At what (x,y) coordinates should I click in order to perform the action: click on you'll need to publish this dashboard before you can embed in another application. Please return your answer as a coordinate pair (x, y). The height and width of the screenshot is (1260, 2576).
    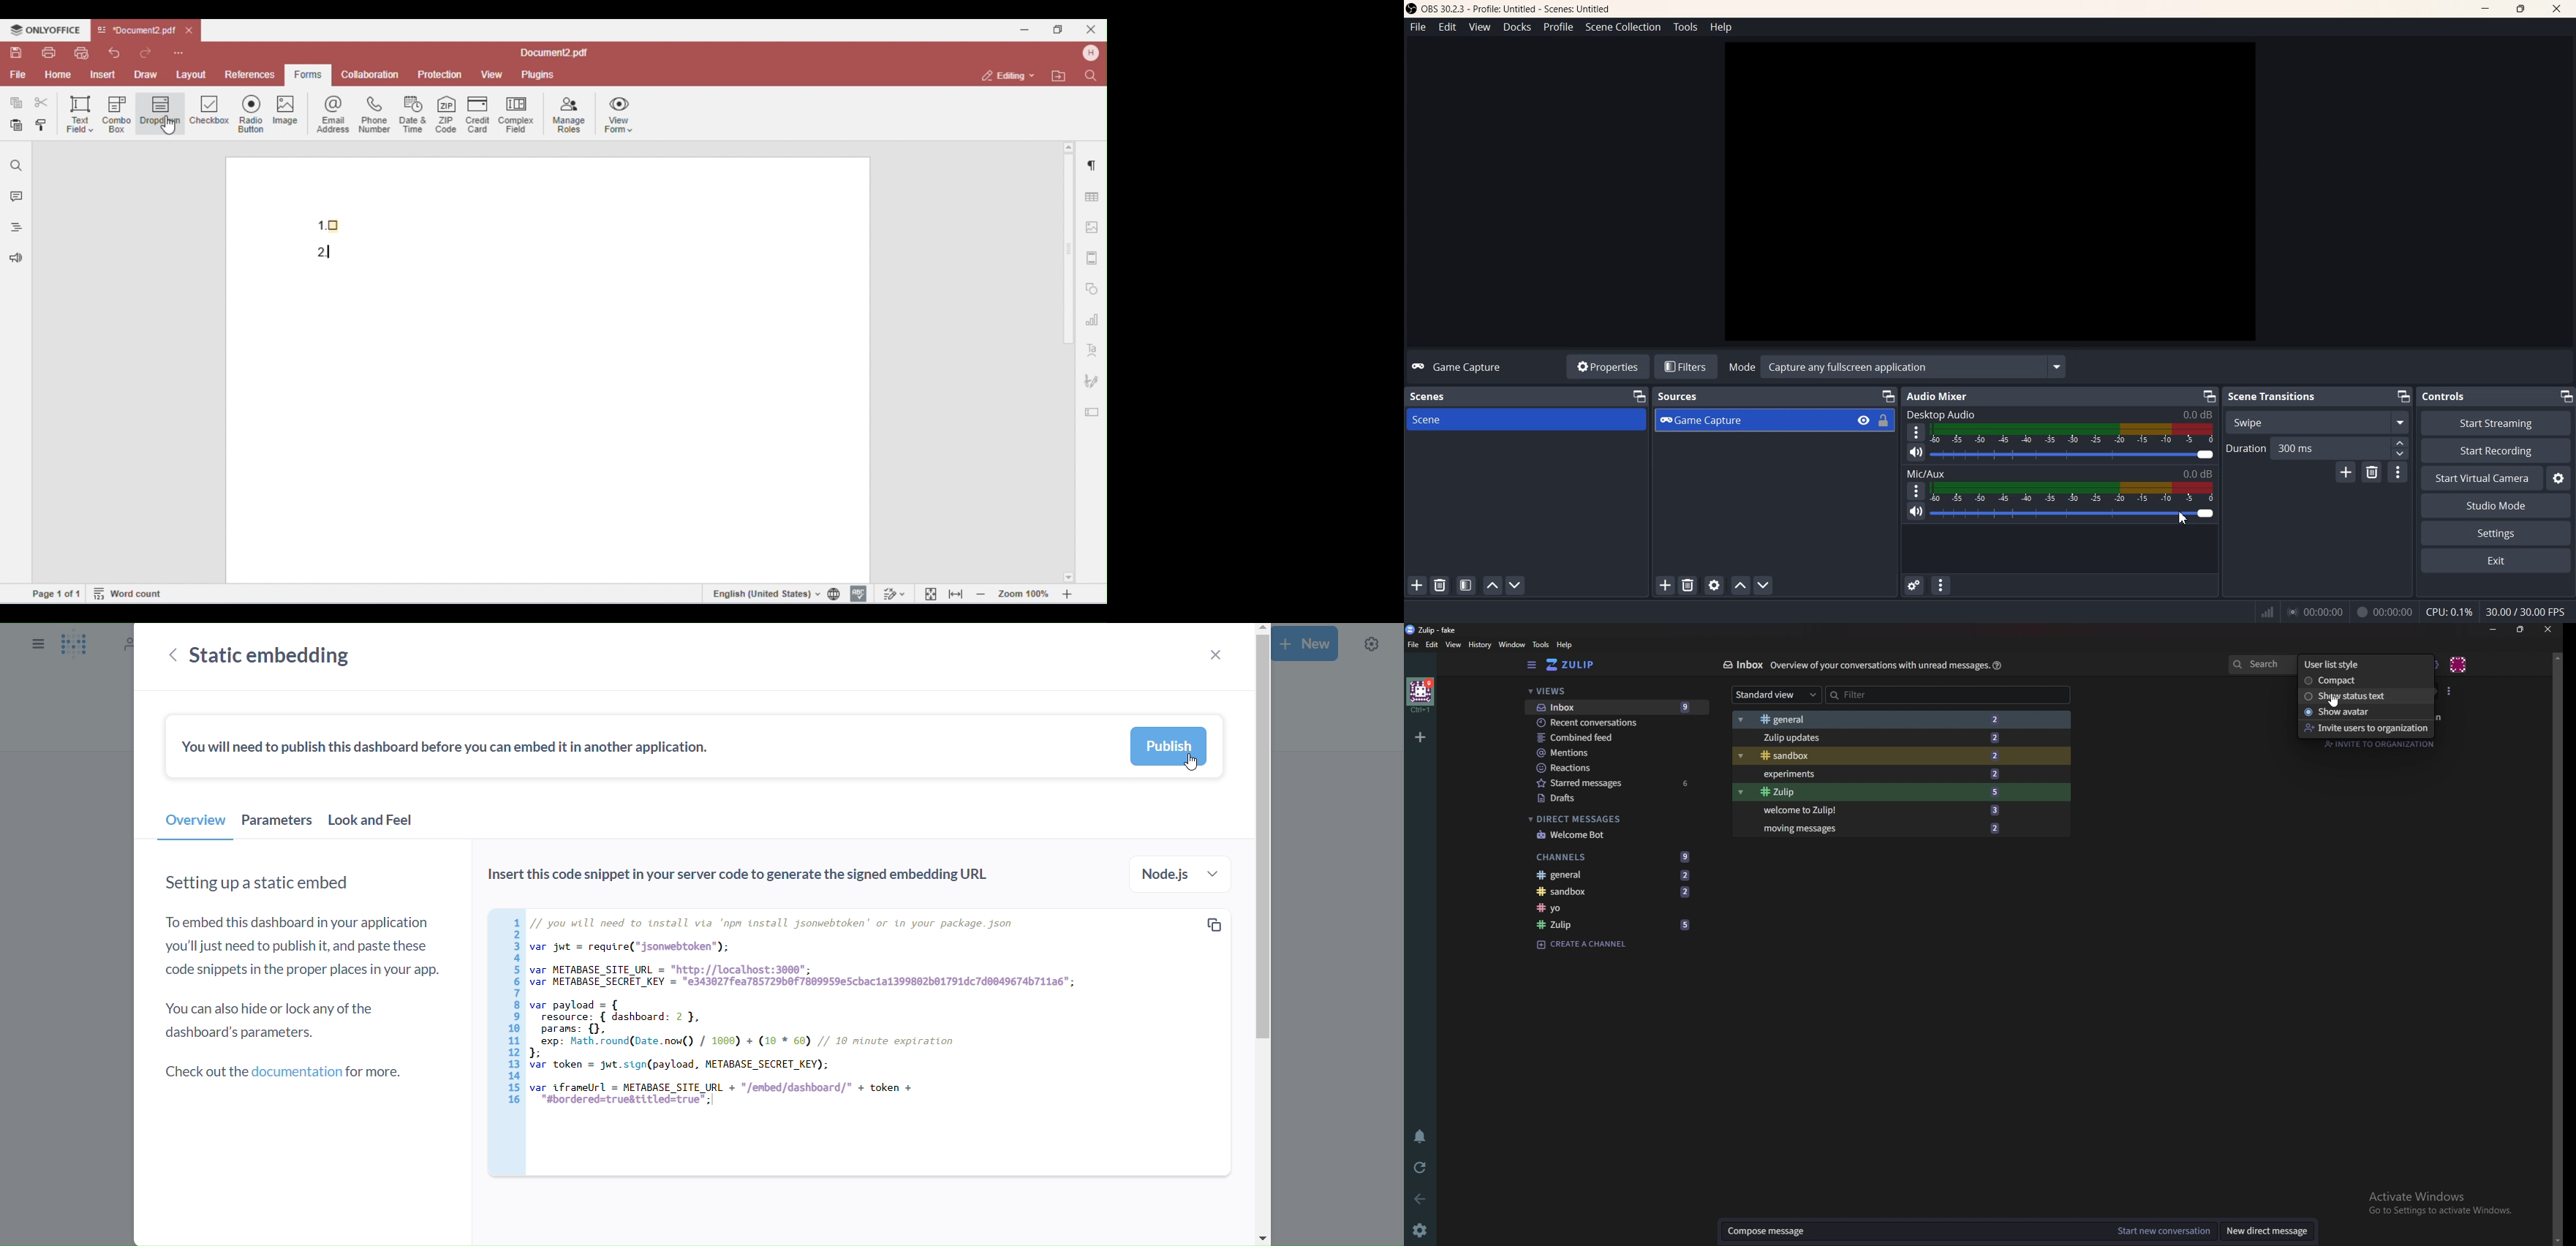
    Looking at the image, I should click on (446, 751).